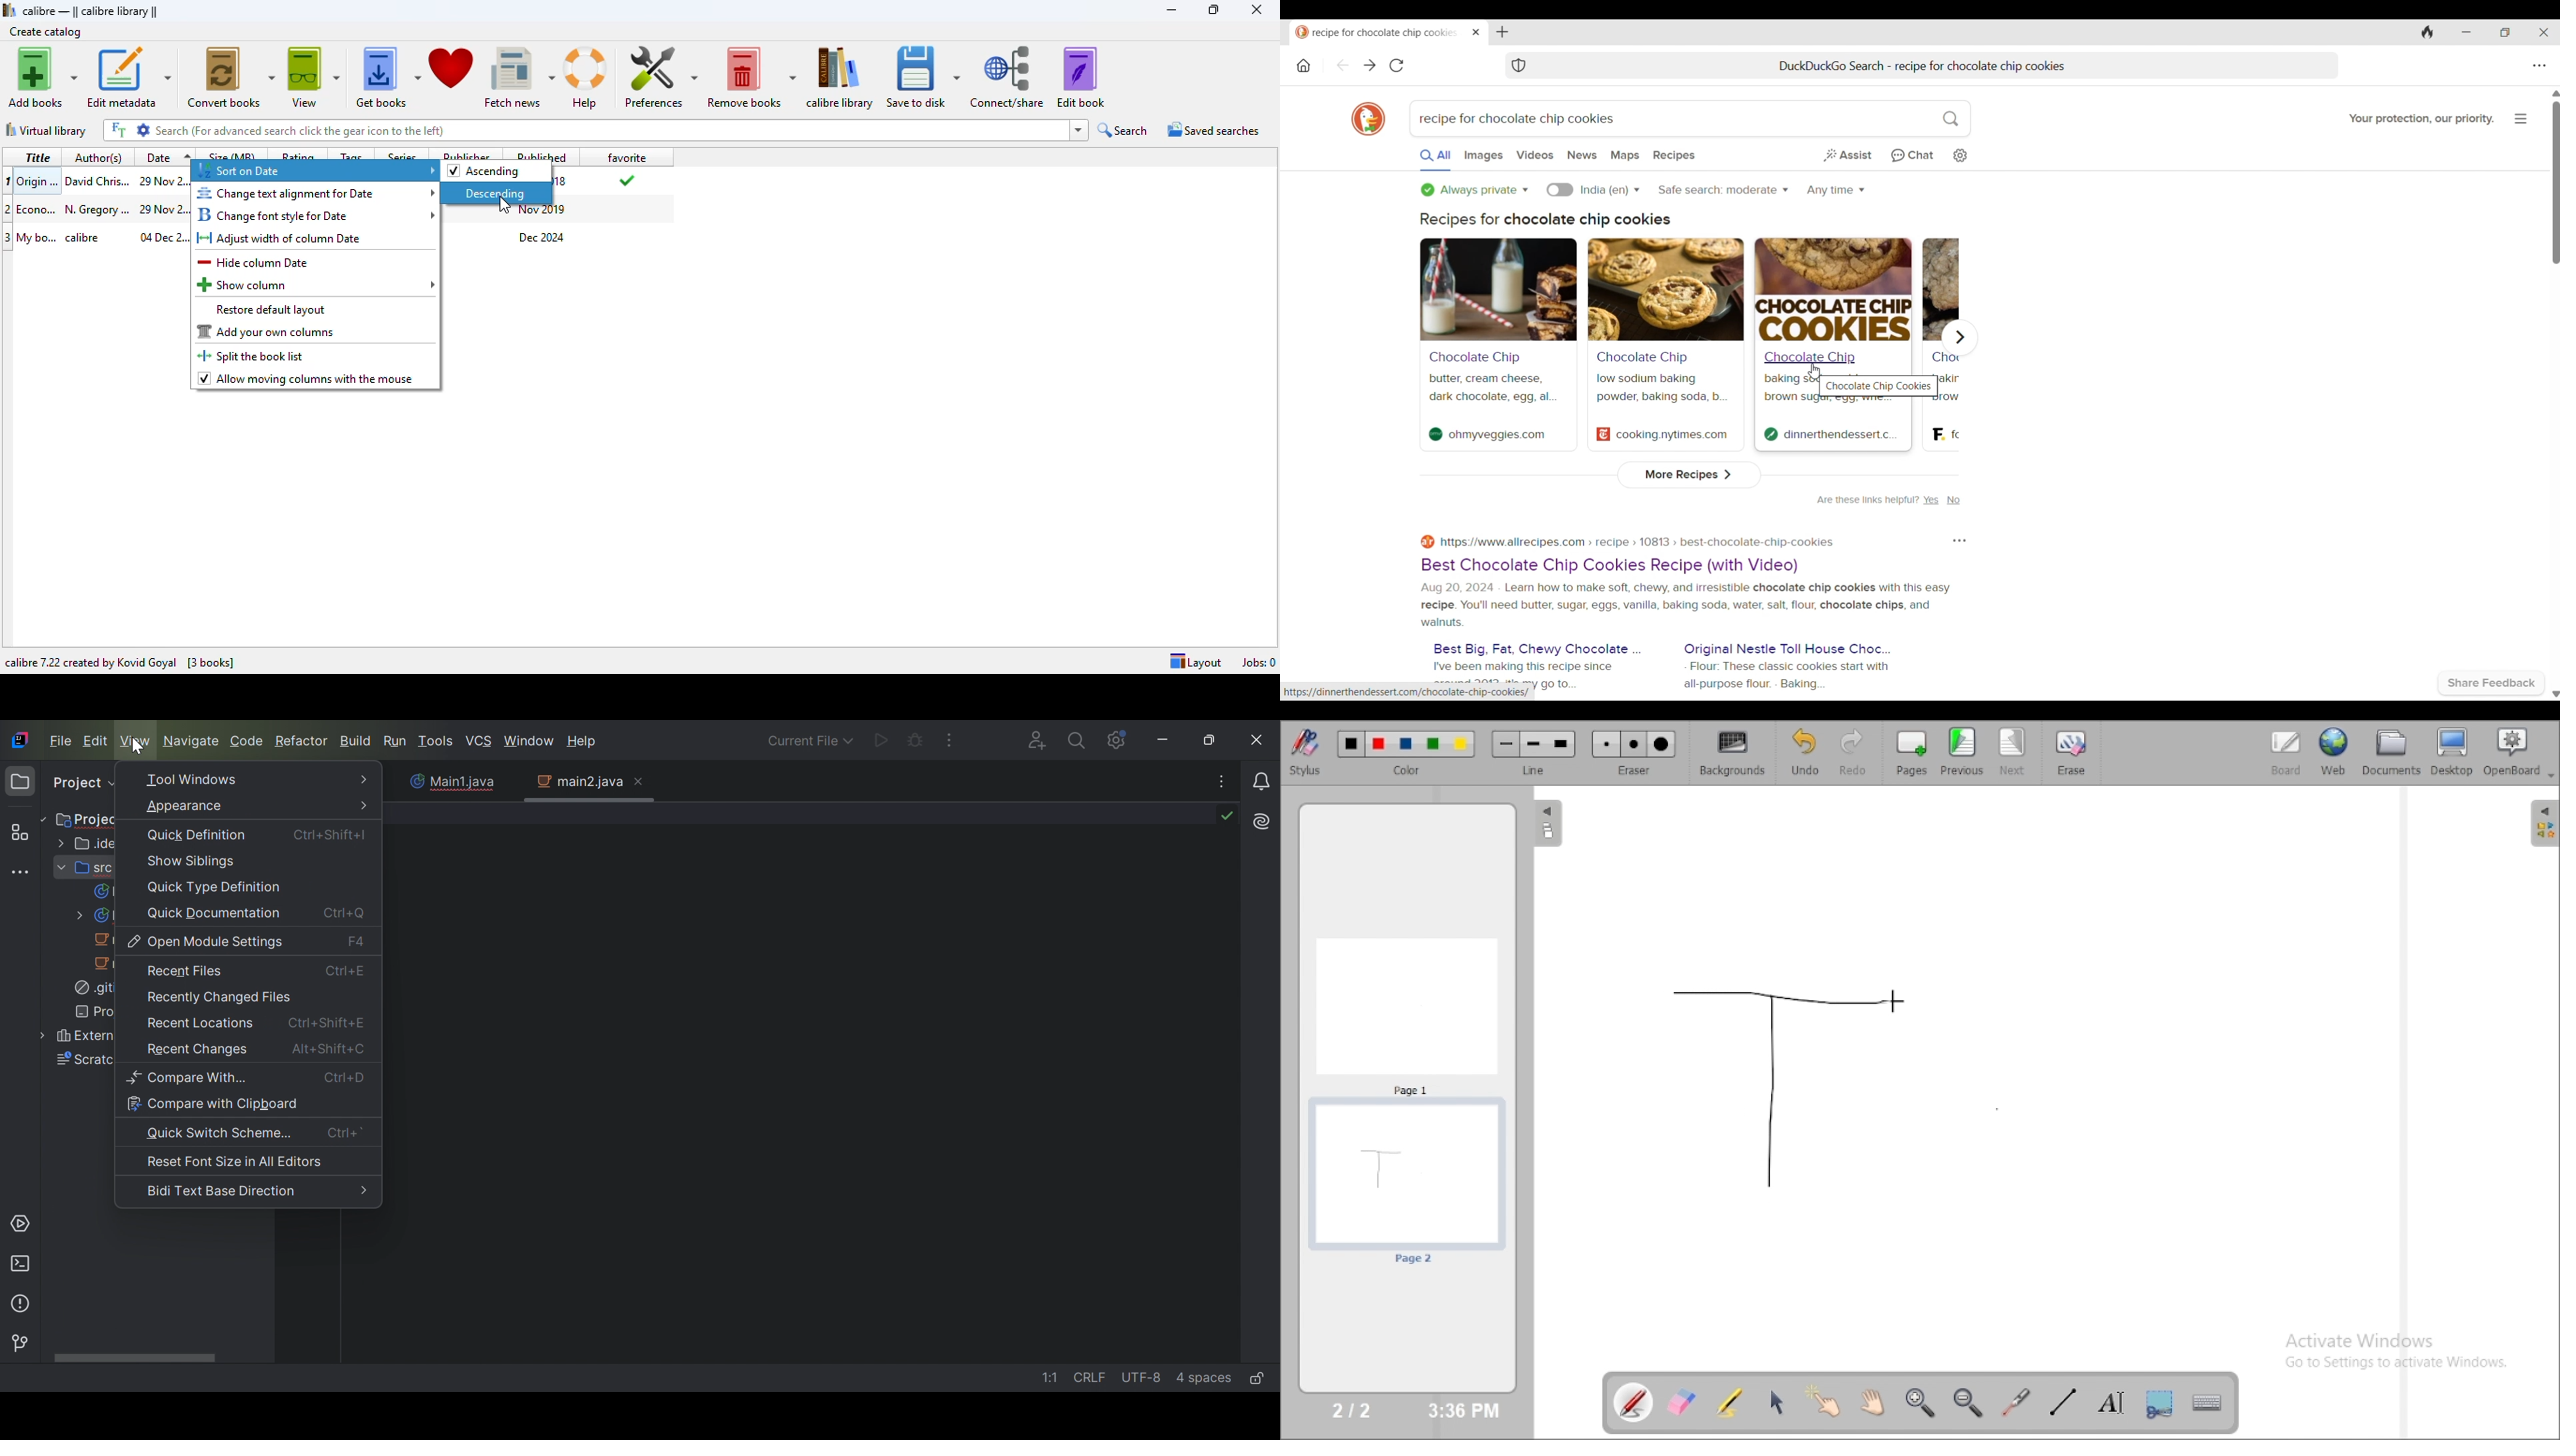 The image size is (2576, 1456). What do you see at coordinates (97, 209) in the screenshot?
I see `author` at bounding box center [97, 209].